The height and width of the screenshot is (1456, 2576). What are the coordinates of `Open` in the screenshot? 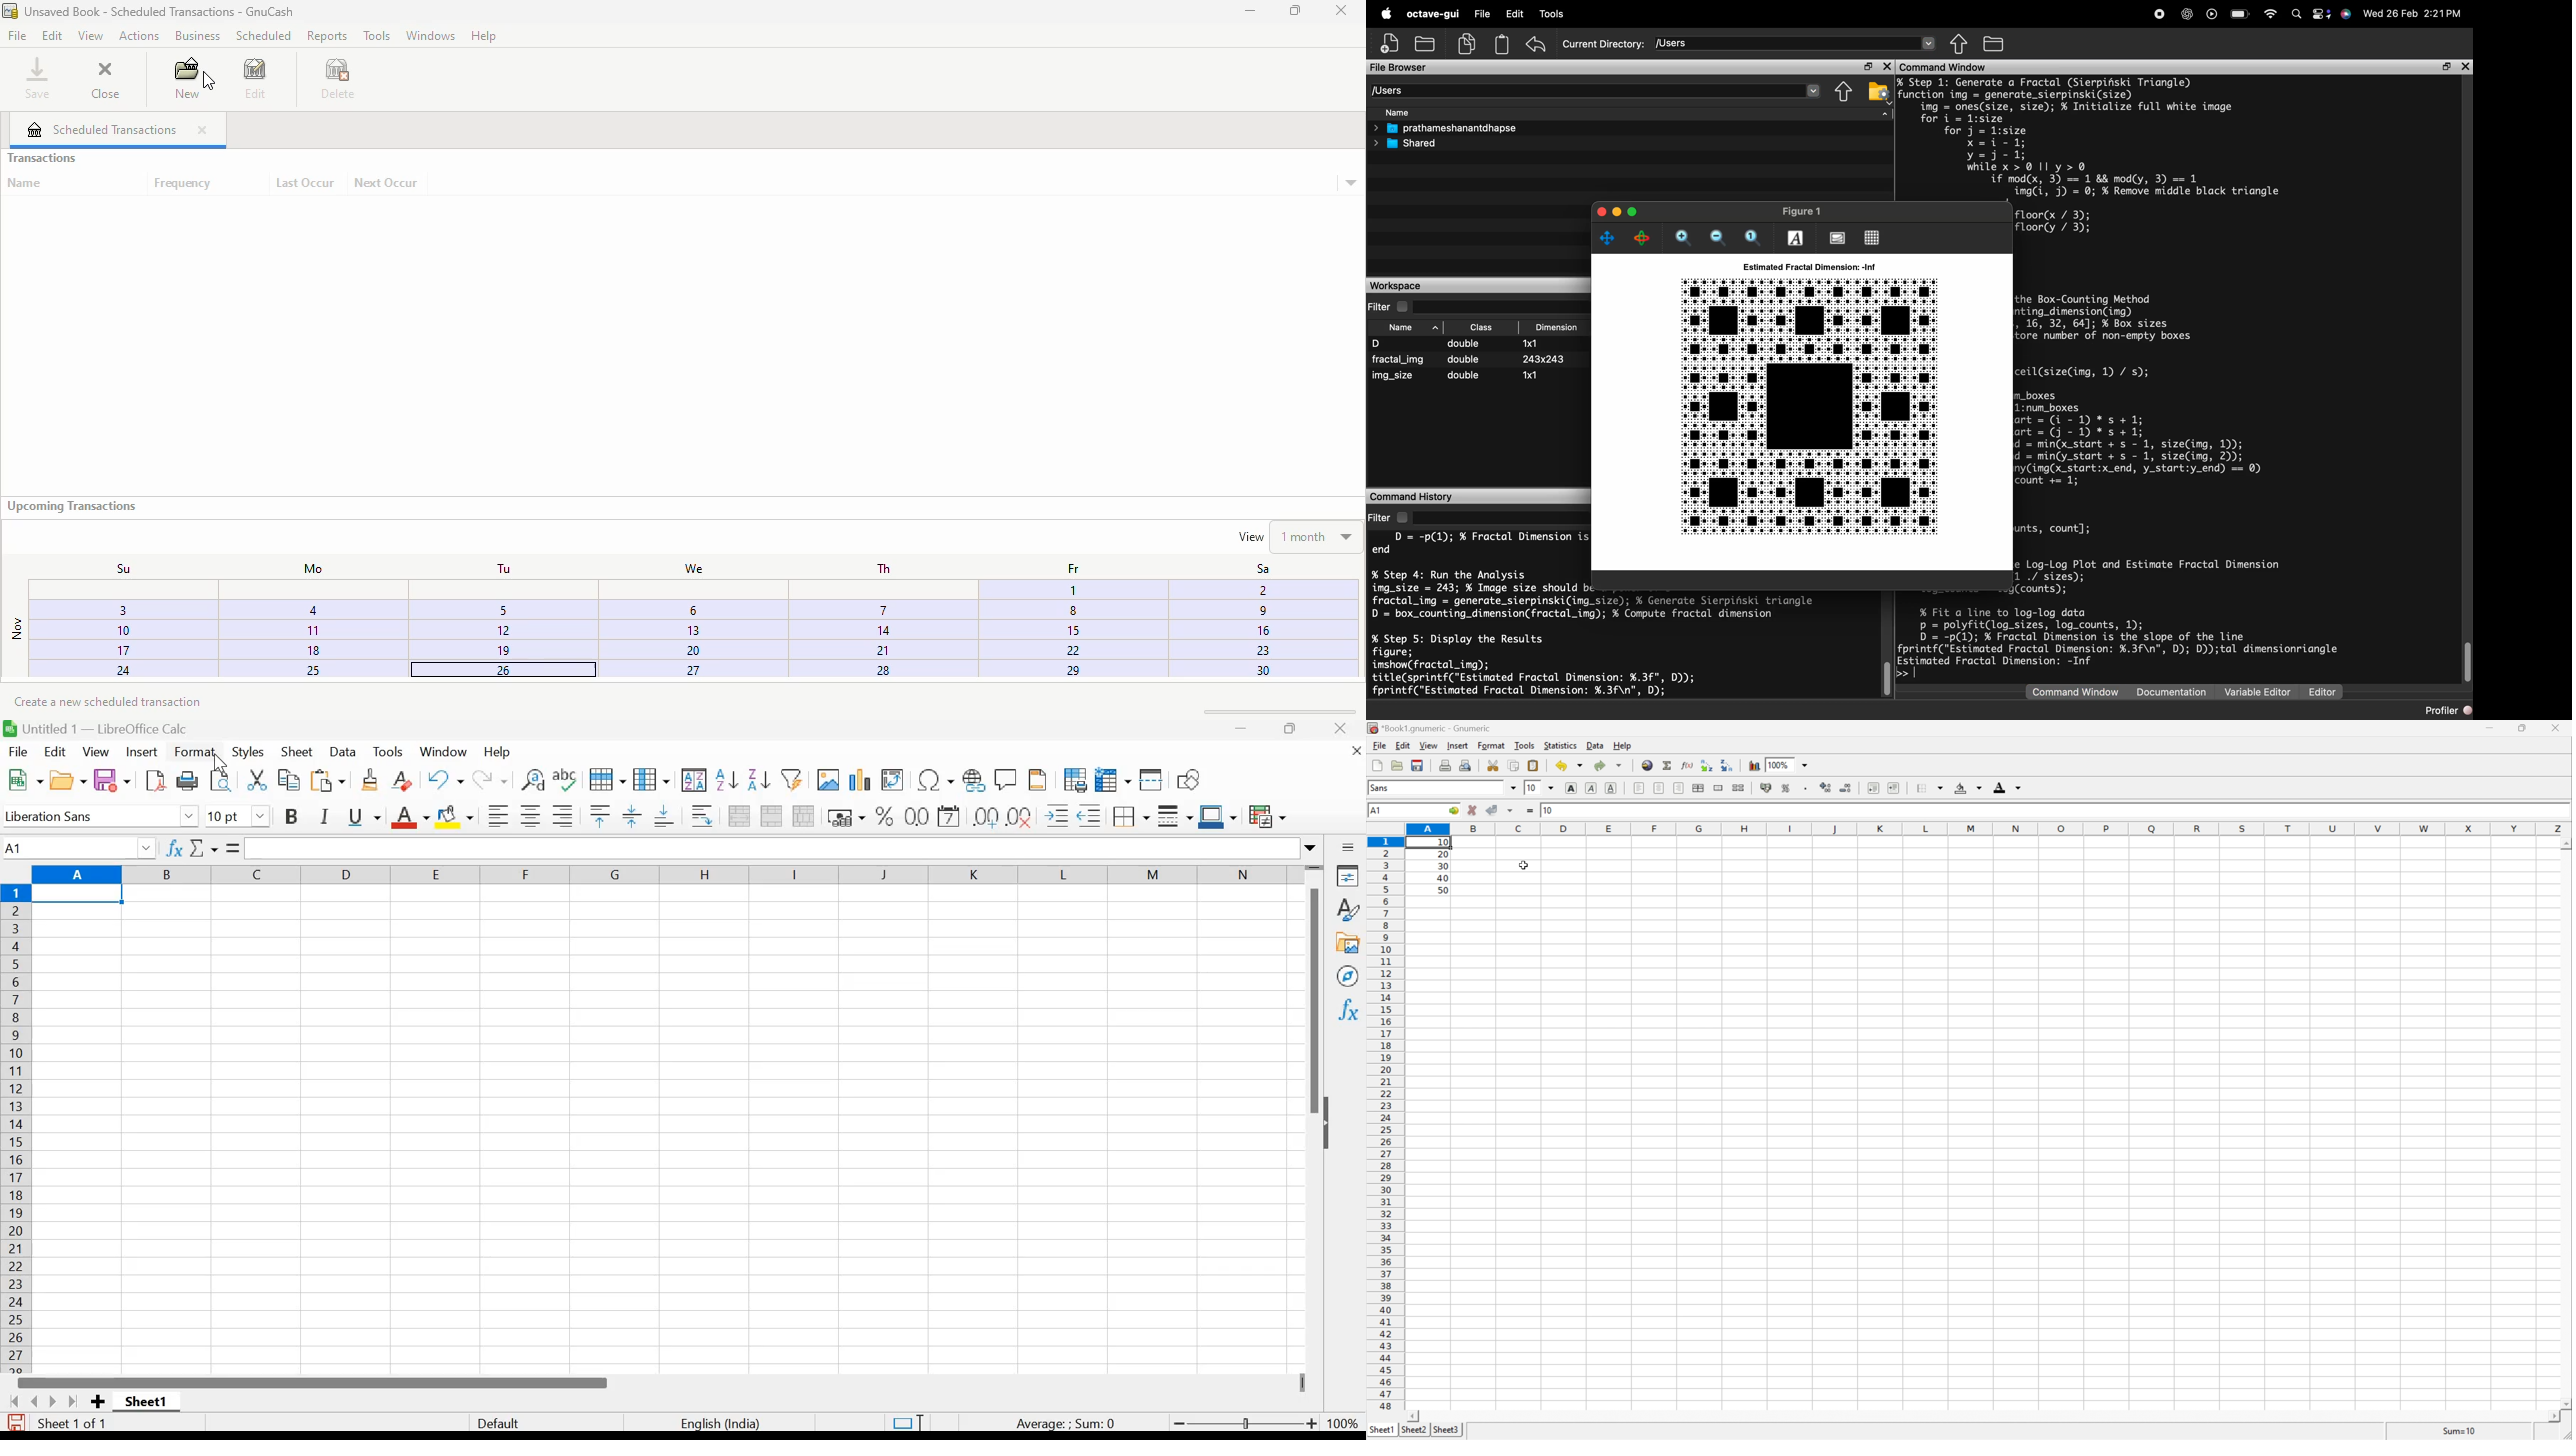 It's located at (68, 780).